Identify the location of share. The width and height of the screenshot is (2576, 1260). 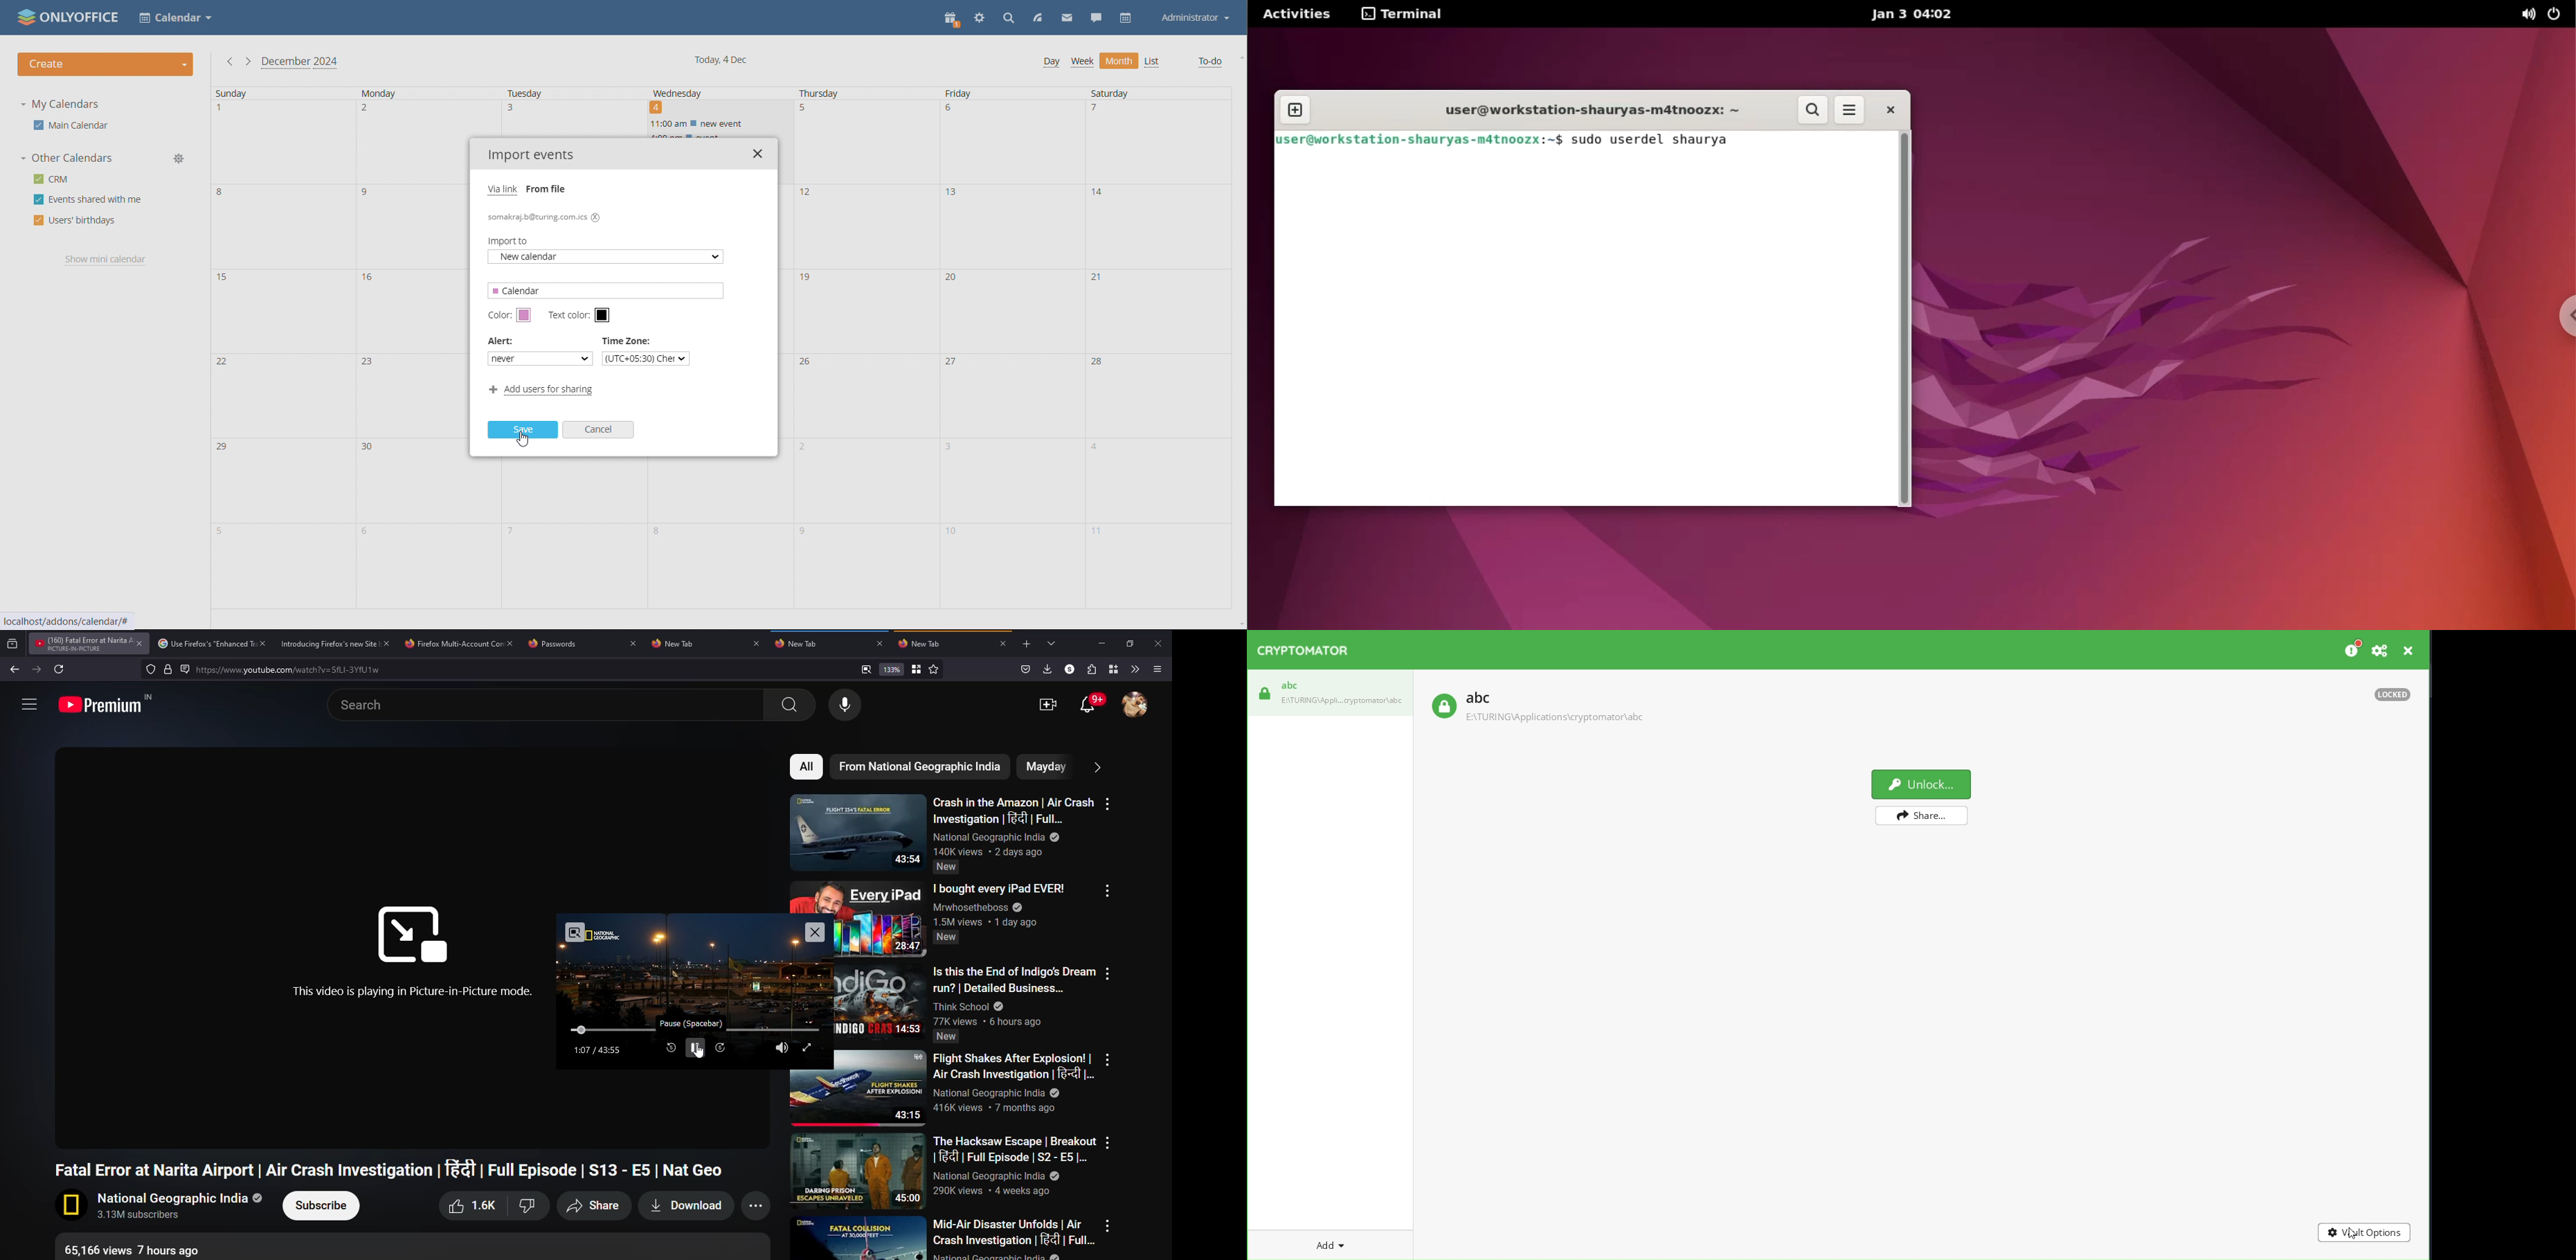
(592, 1206).